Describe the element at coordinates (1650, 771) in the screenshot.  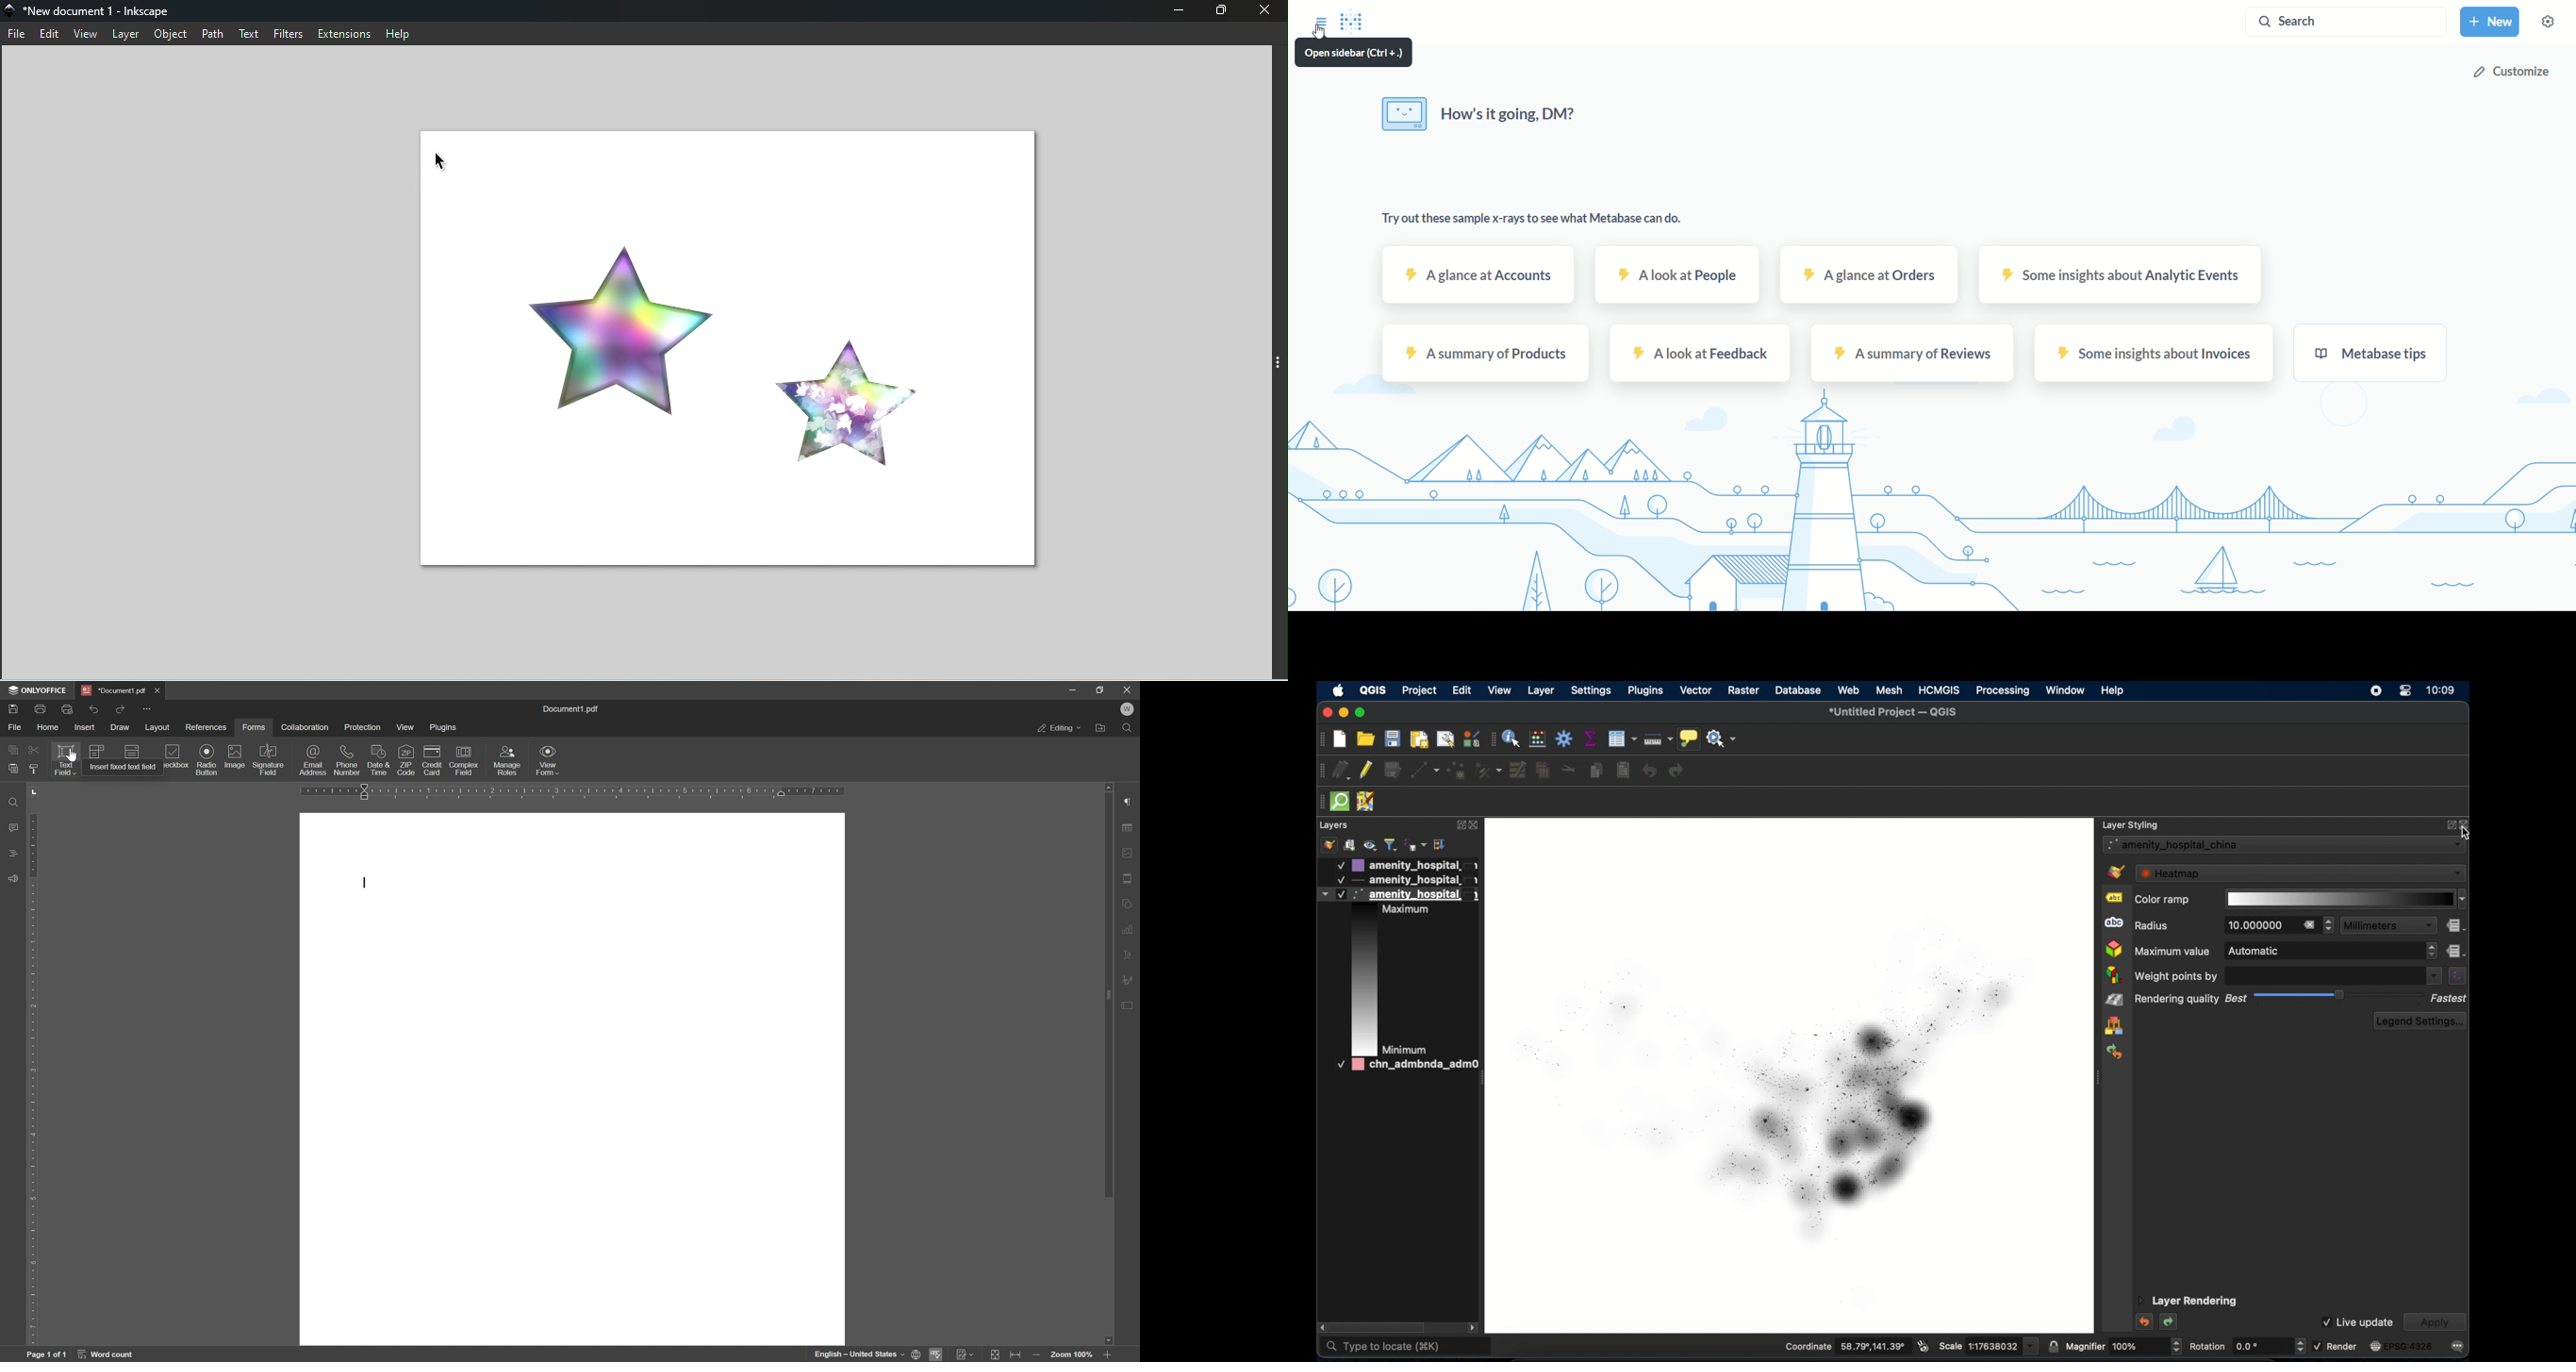
I see `undo` at that location.